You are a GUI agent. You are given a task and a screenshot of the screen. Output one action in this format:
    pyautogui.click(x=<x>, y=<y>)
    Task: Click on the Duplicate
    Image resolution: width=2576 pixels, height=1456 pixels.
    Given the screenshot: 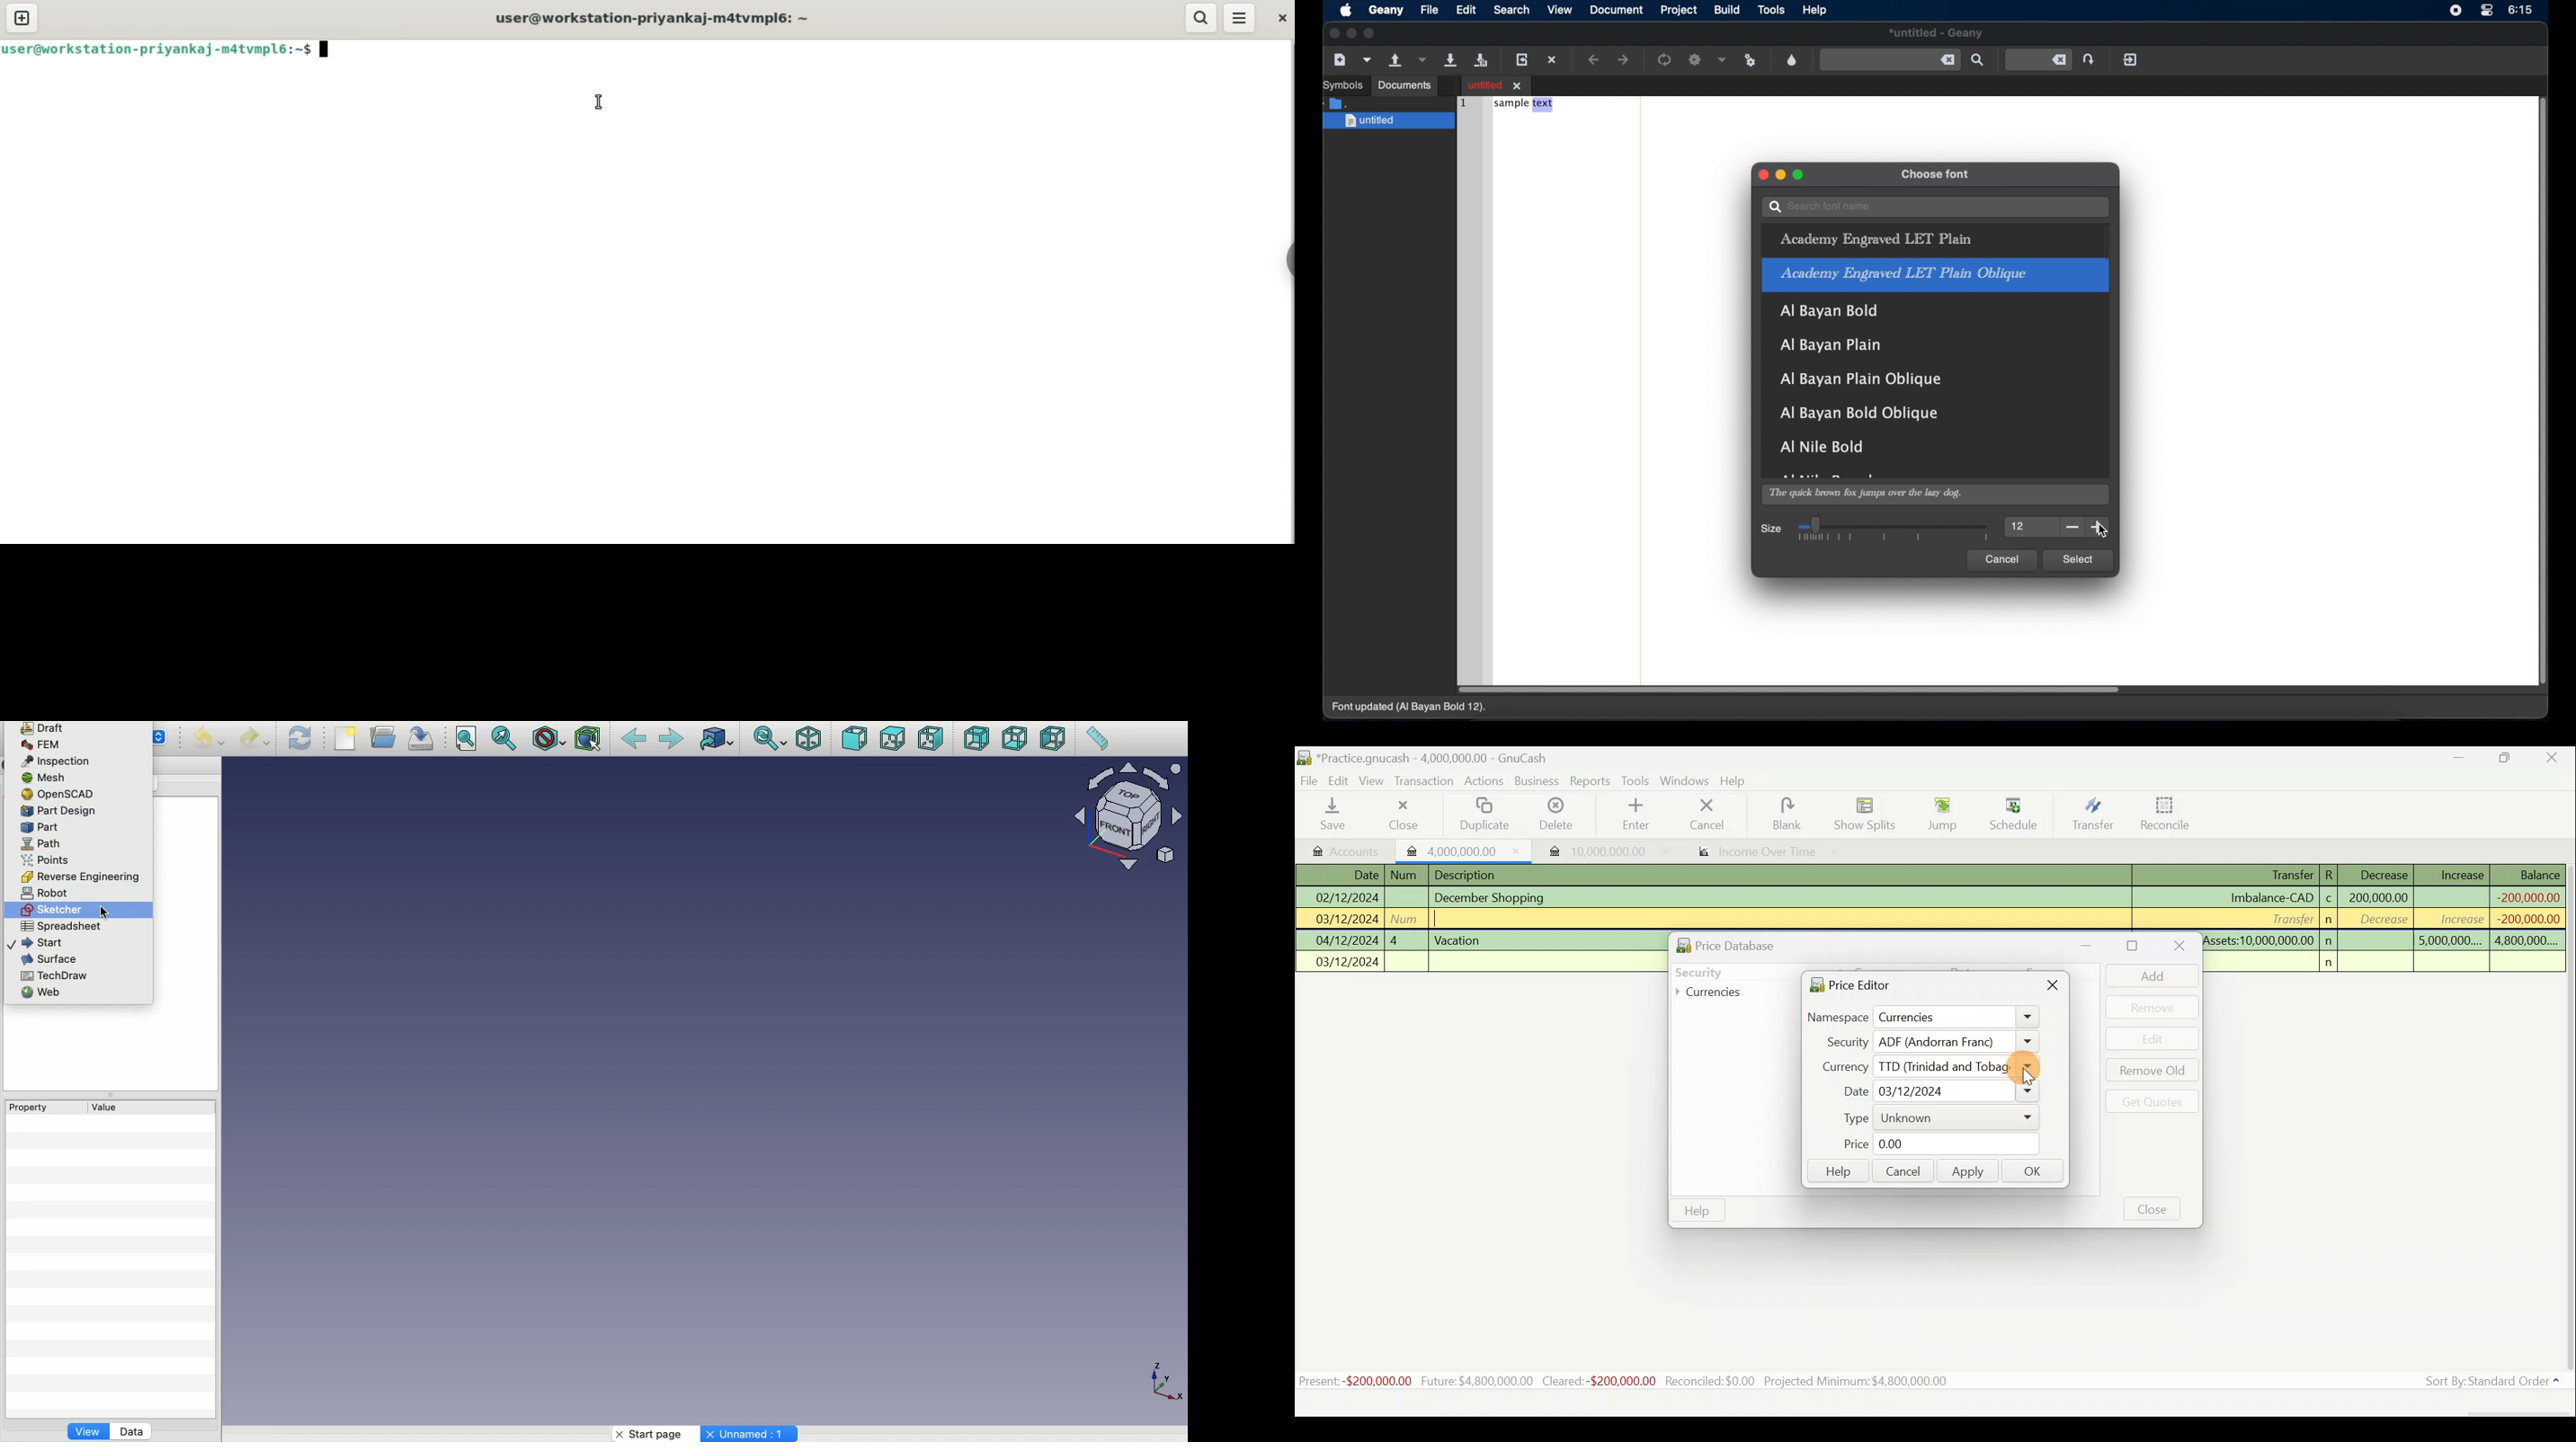 What is the action you would take?
    pyautogui.click(x=1486, y=814)
    